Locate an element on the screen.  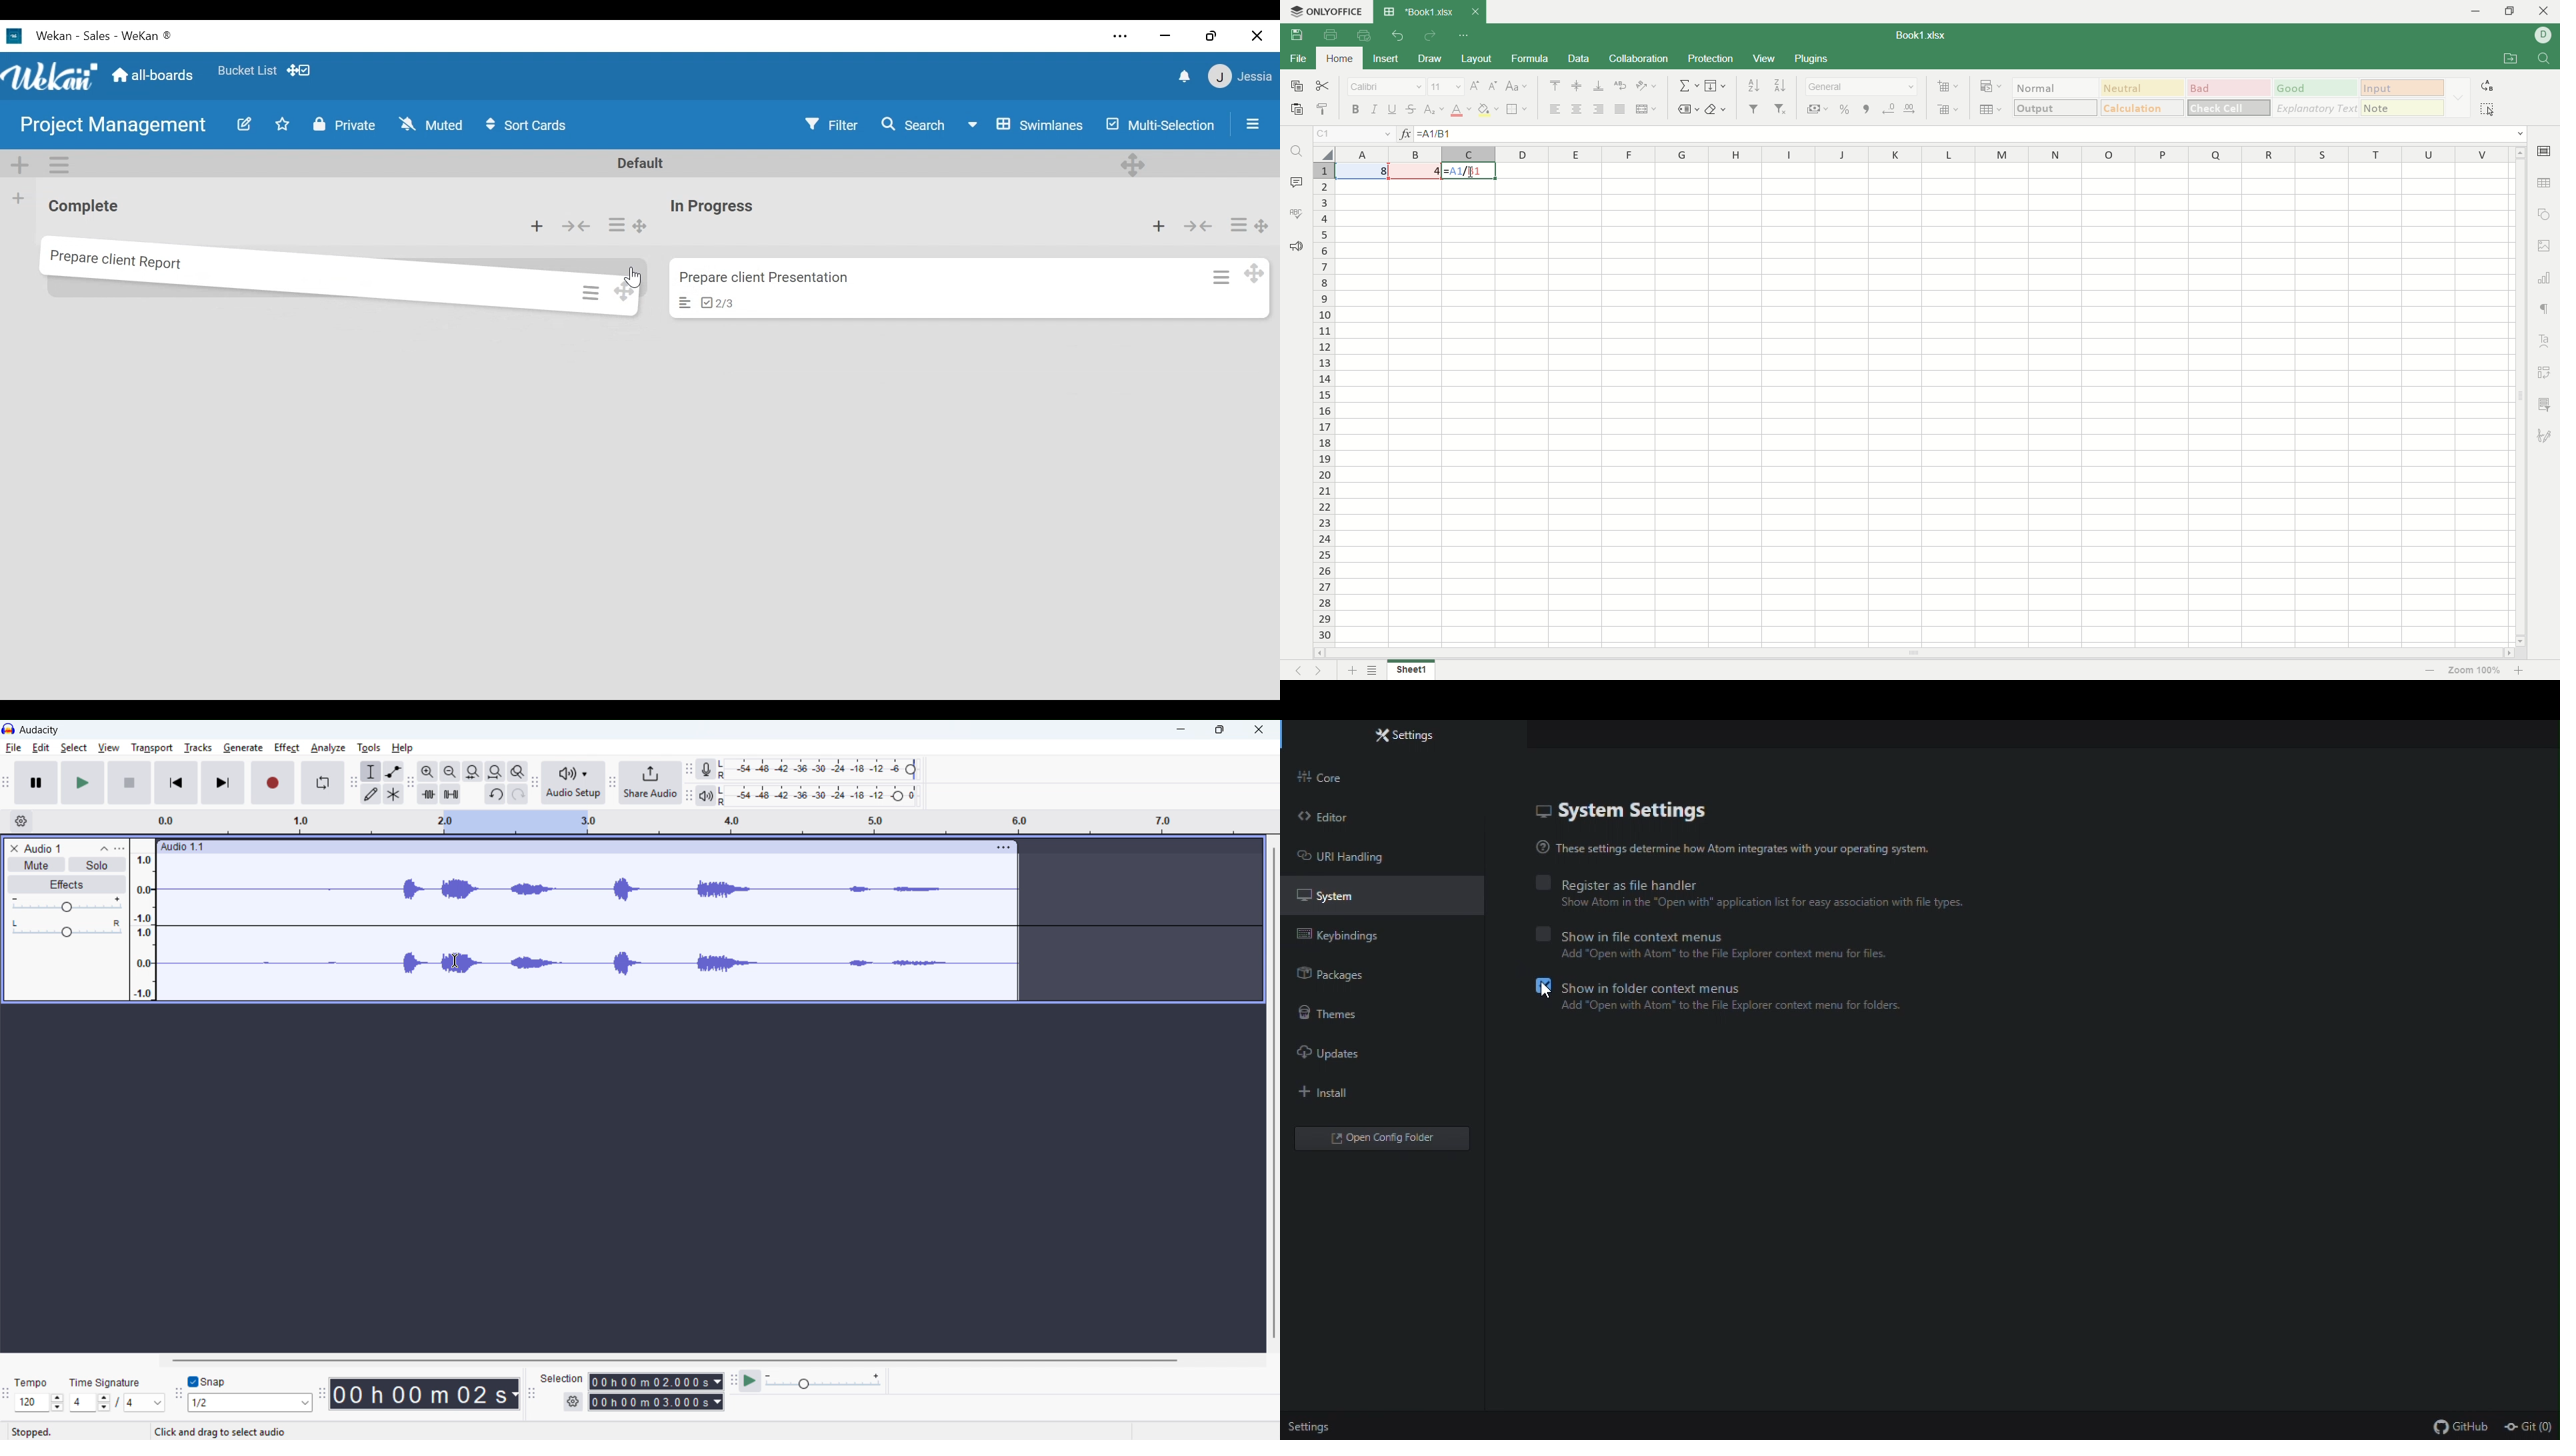
‘Show Atom in the “Open with" application list for easy association with file types. is located at coordinates (1776, 904).